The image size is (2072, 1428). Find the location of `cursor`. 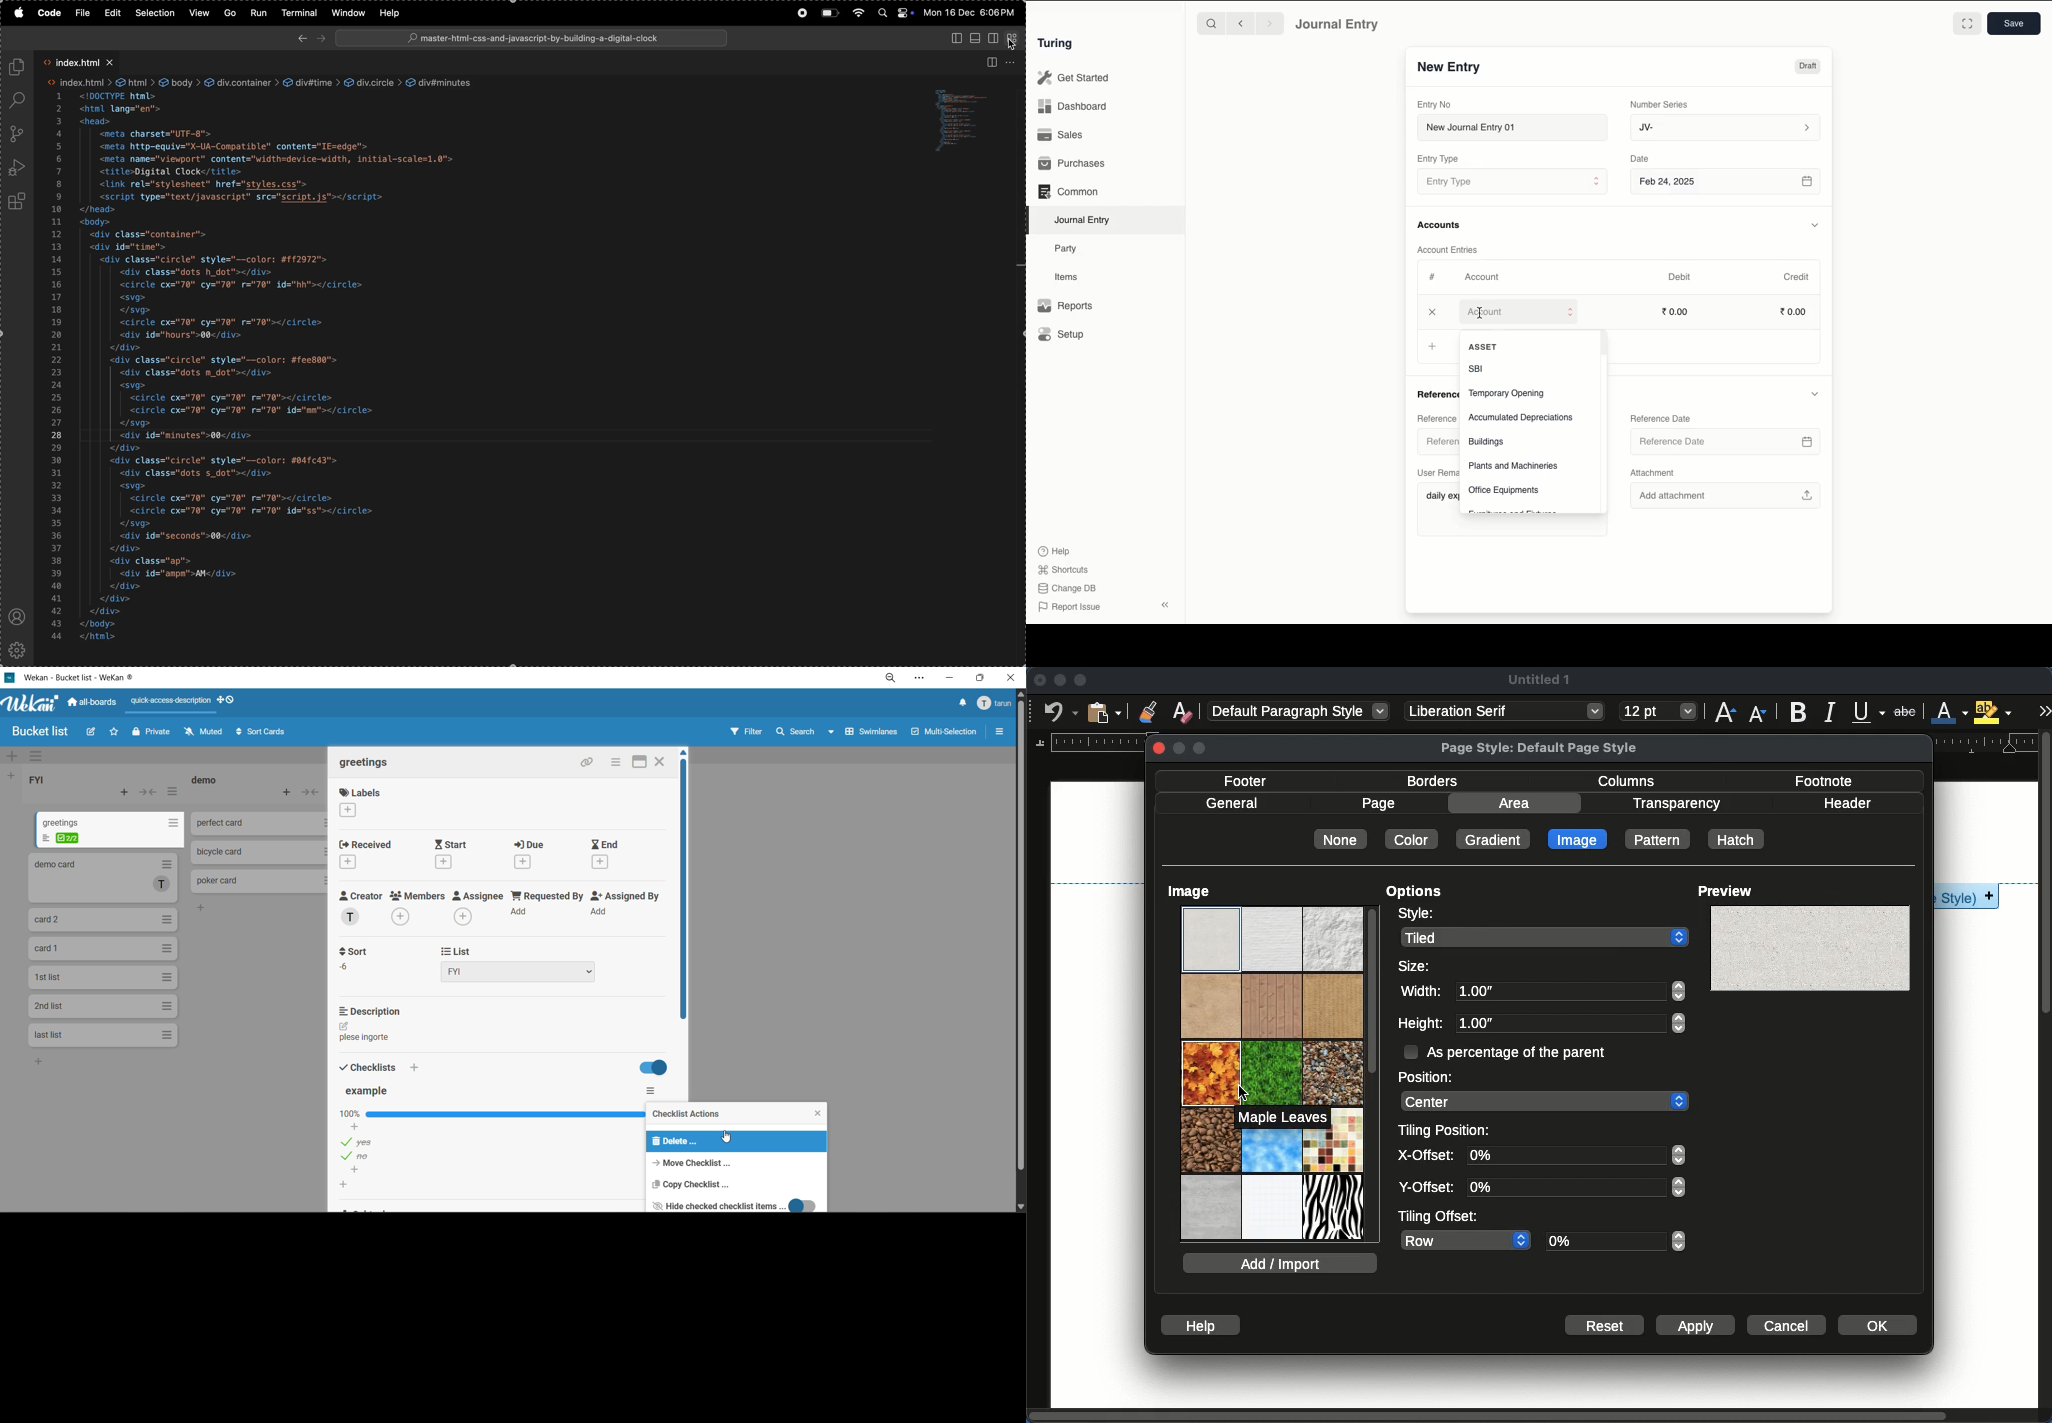

cursor is located at coordinates (1483, 312).